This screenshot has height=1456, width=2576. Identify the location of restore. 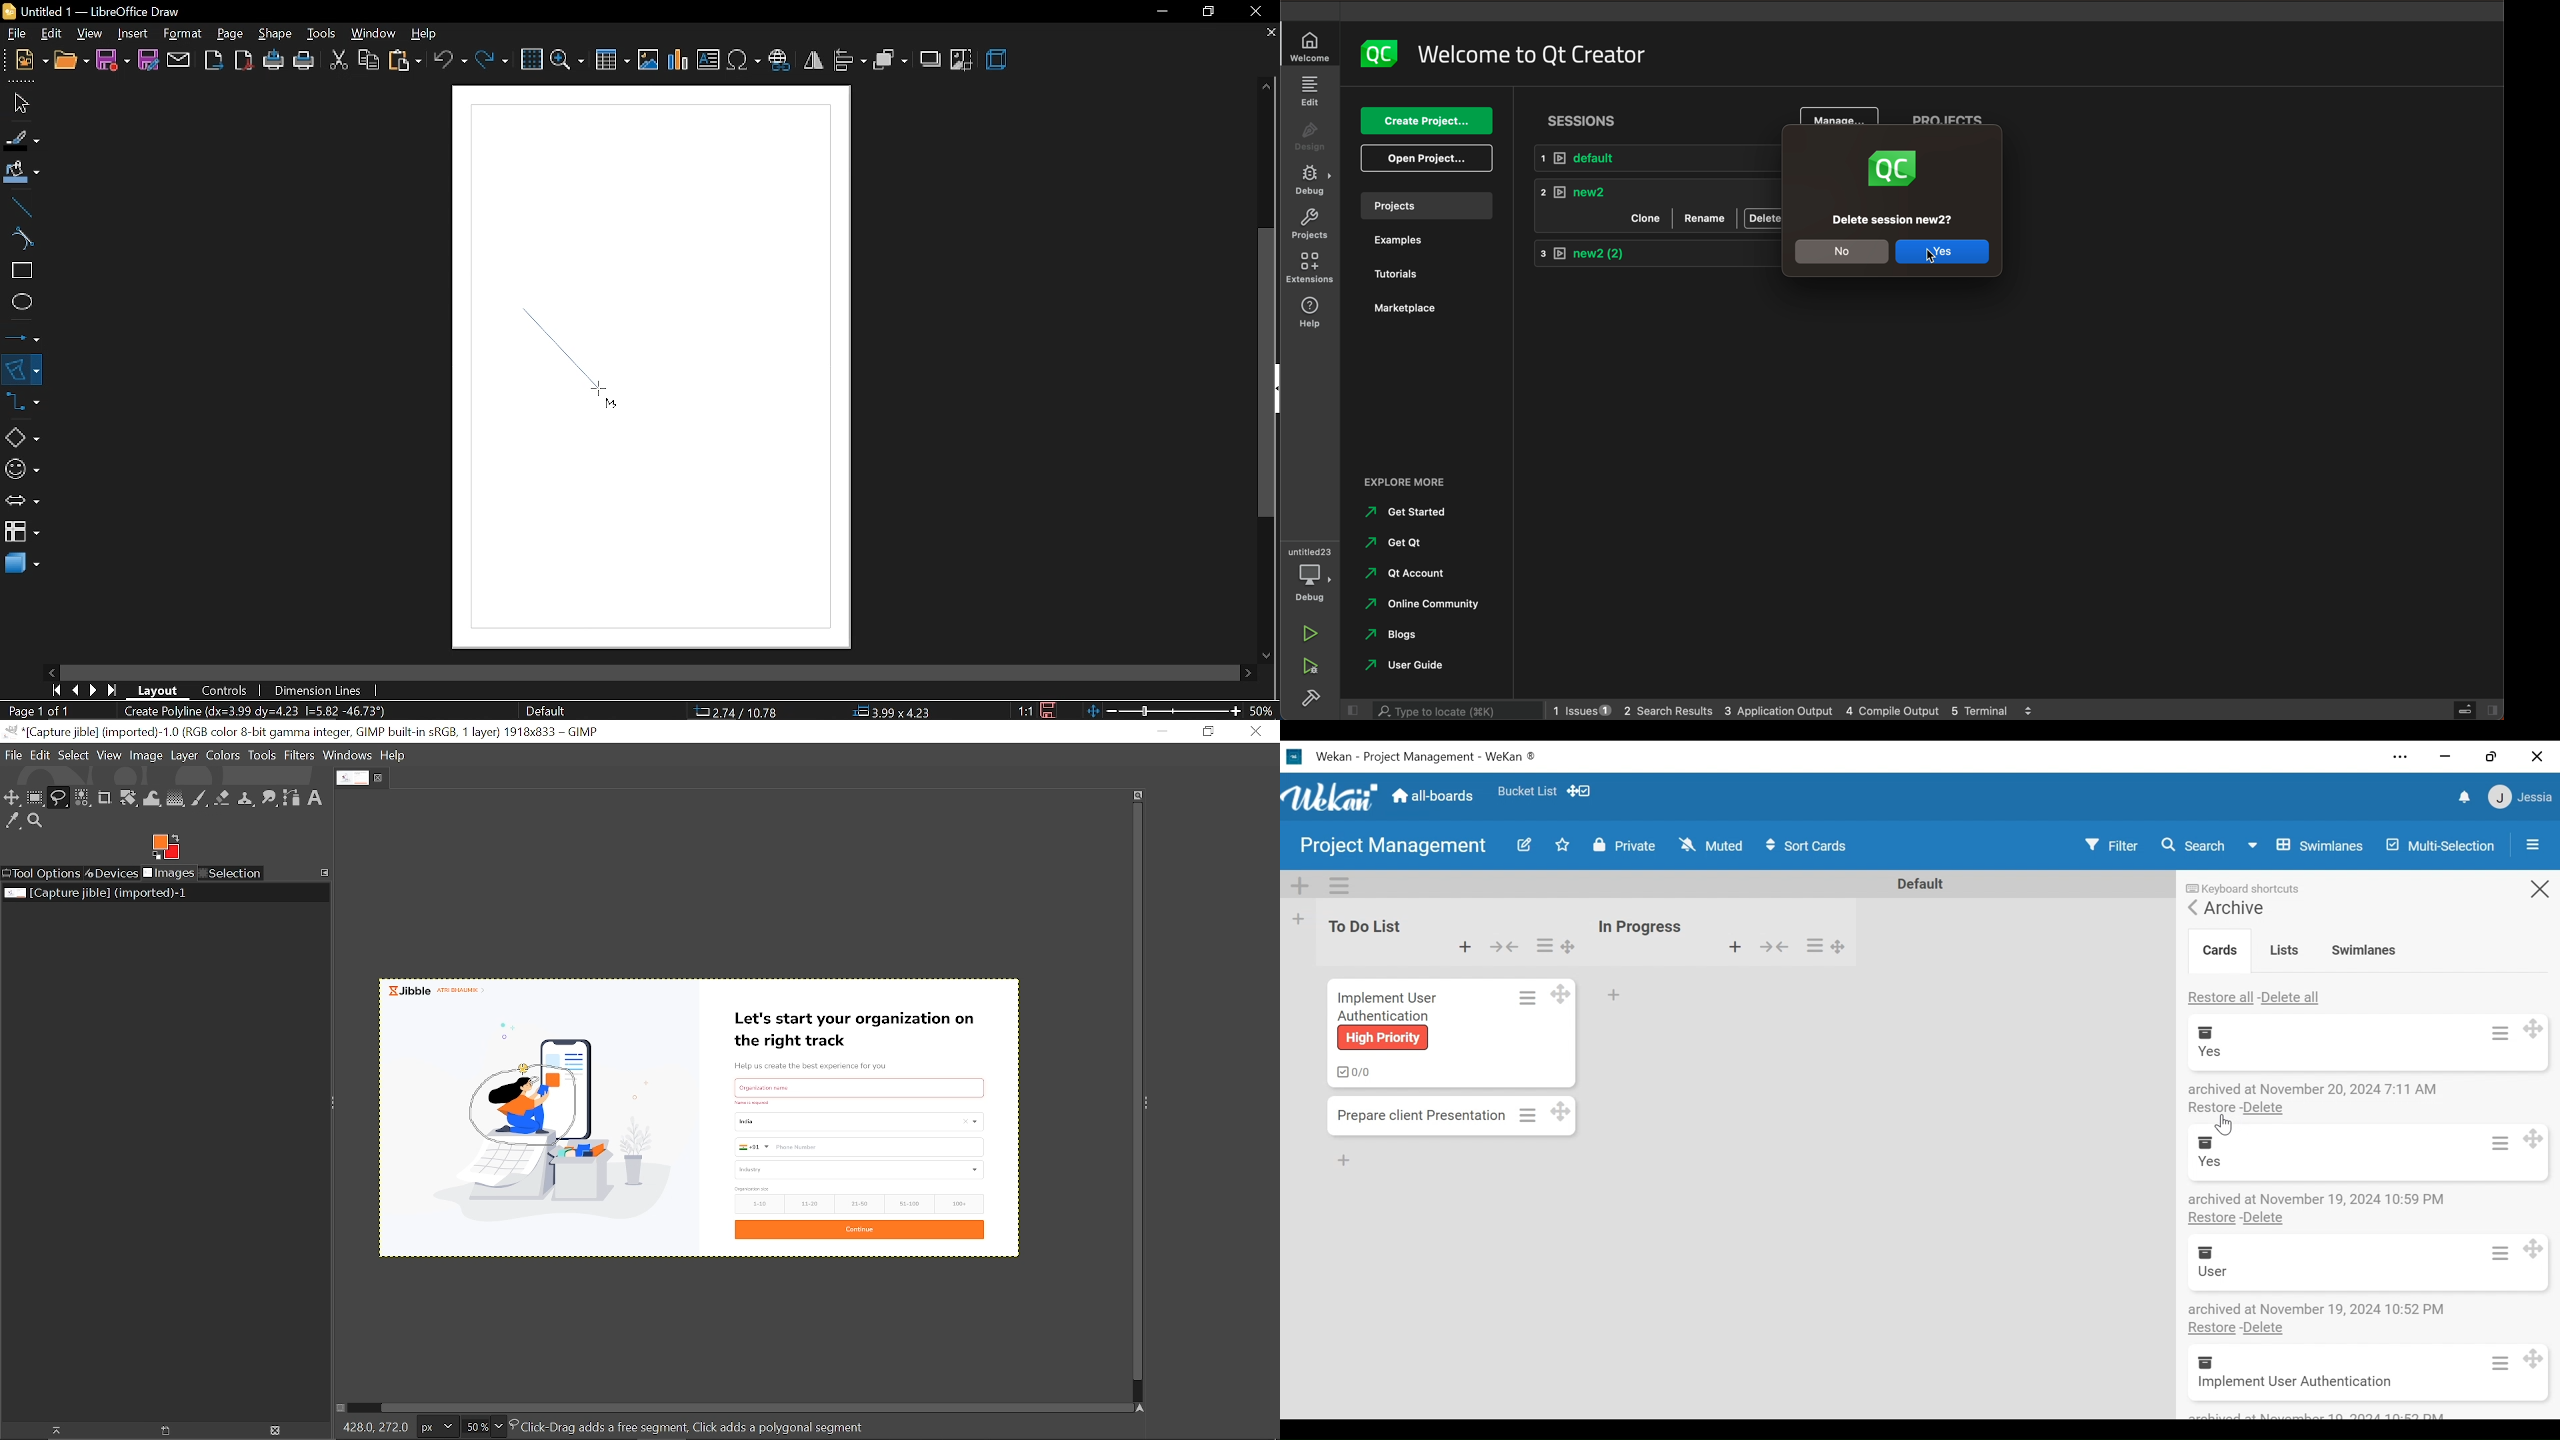
(2491, 756).